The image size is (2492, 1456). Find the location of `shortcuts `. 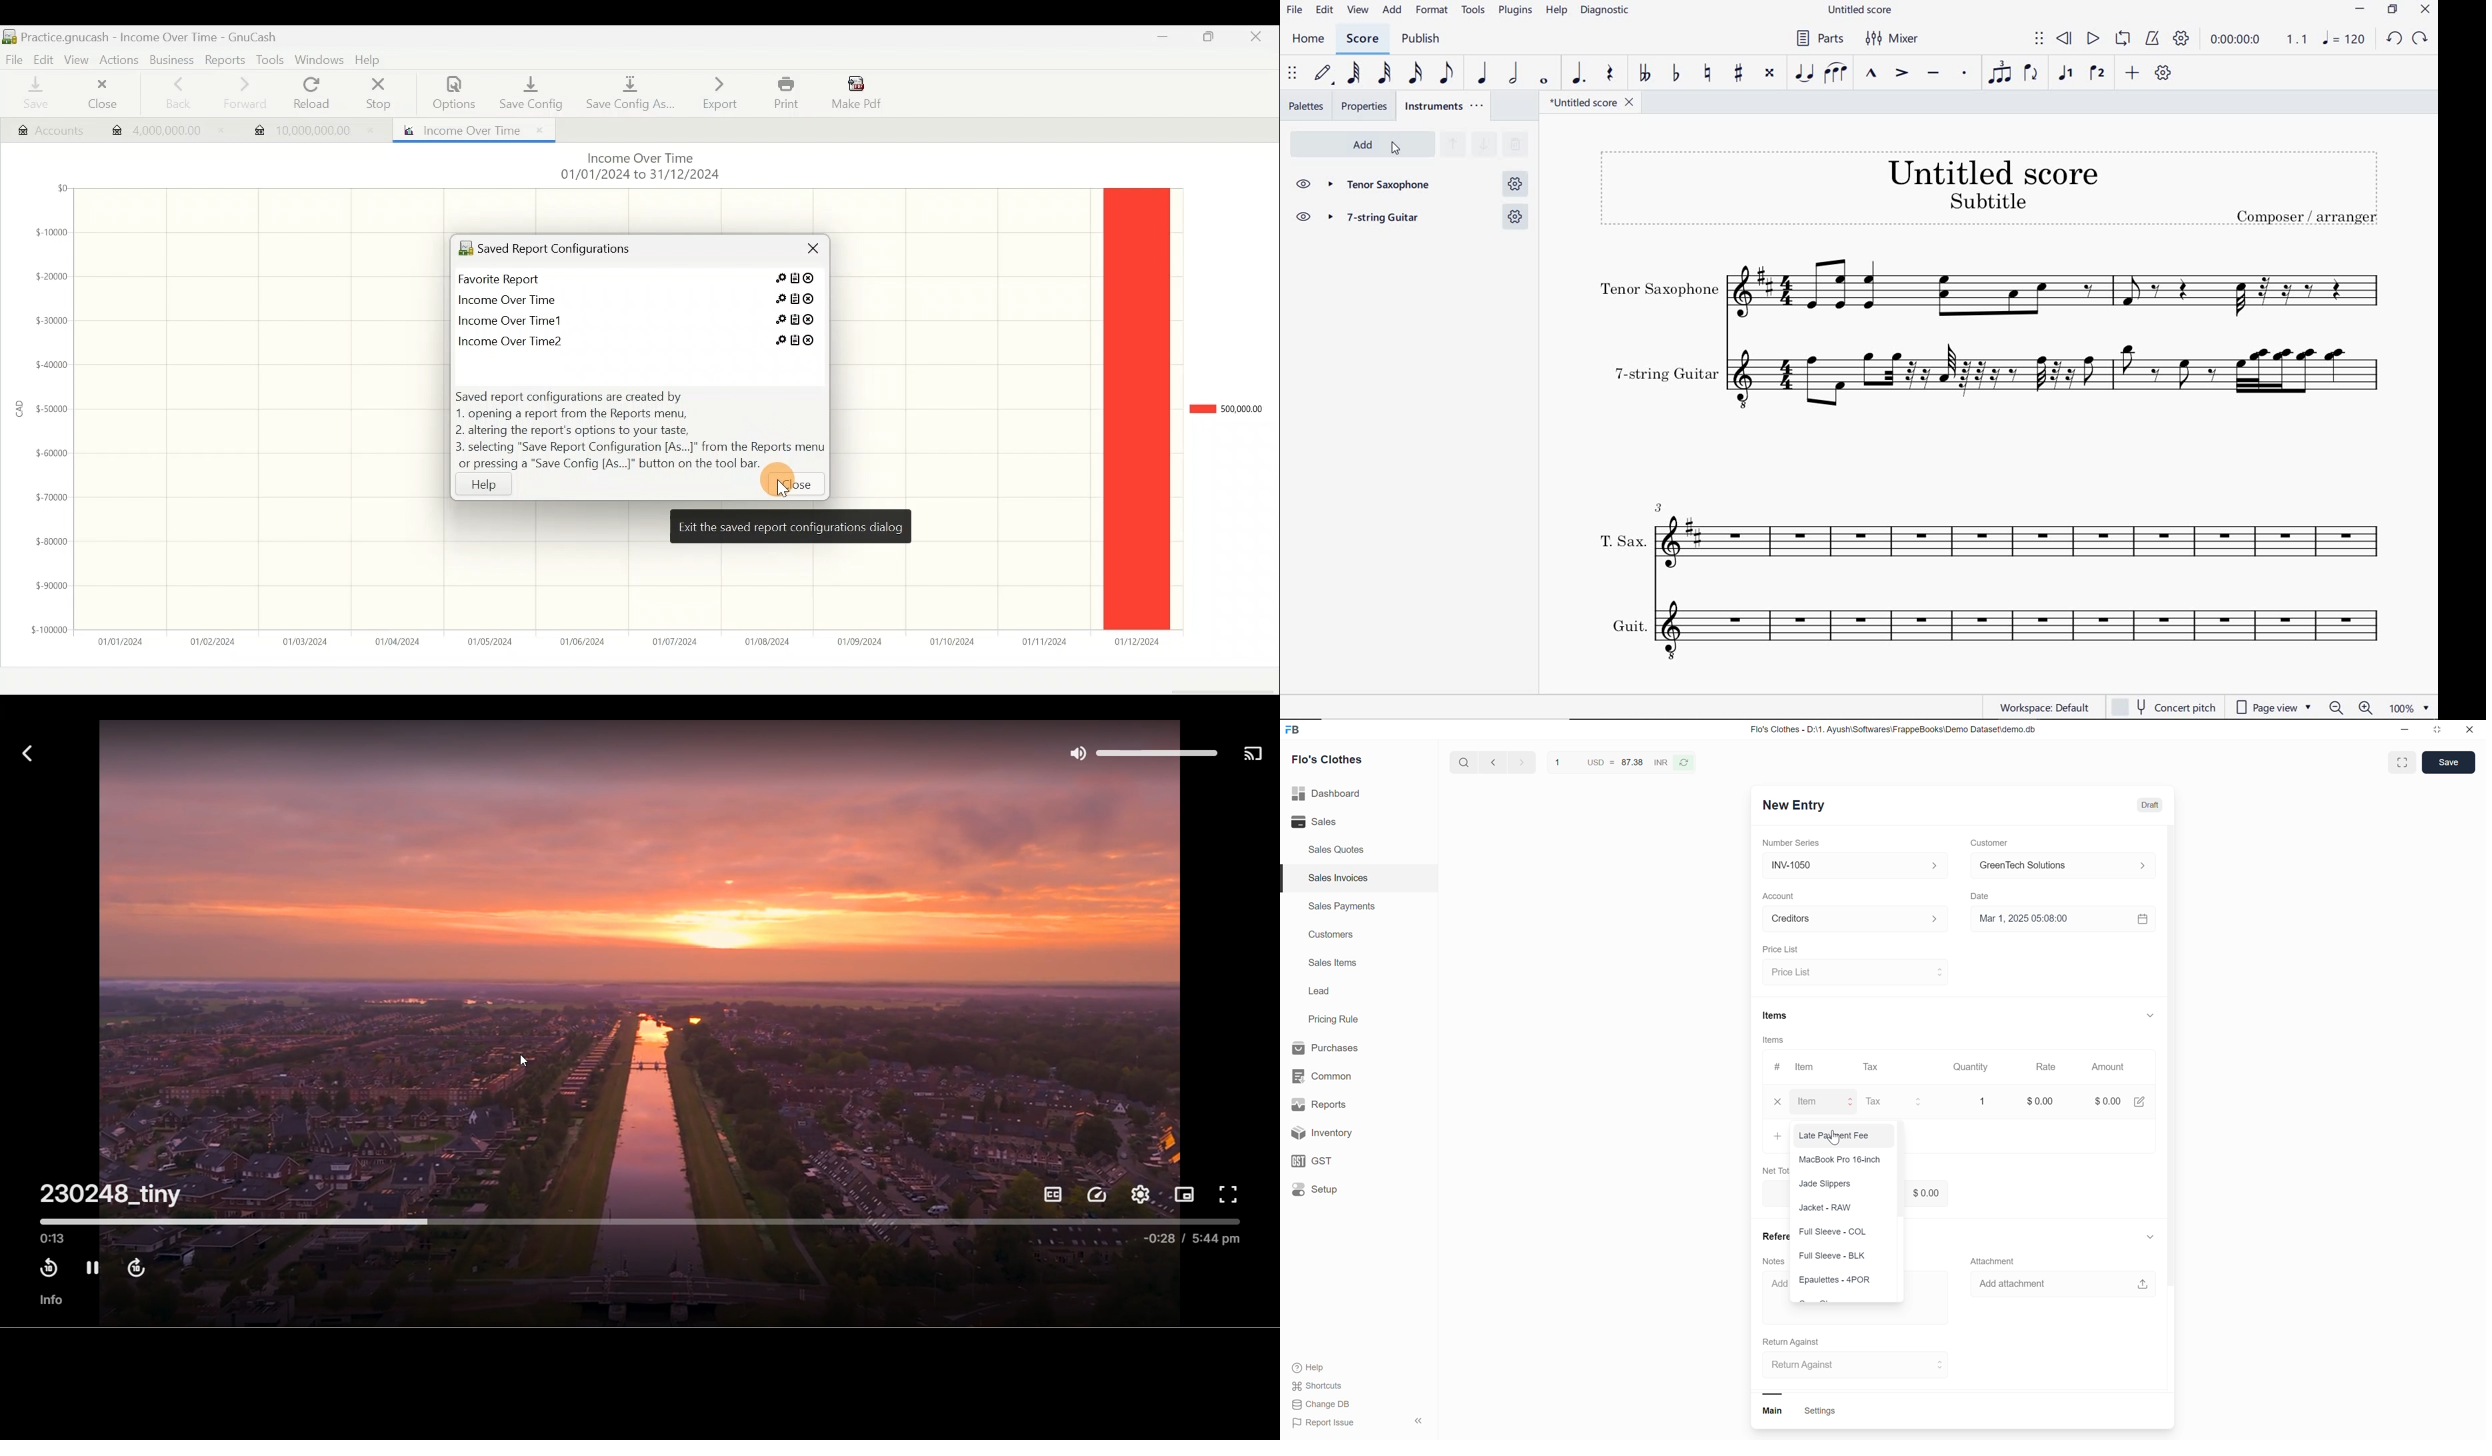

shortcuts  is located at coordinates (1326, 1386).